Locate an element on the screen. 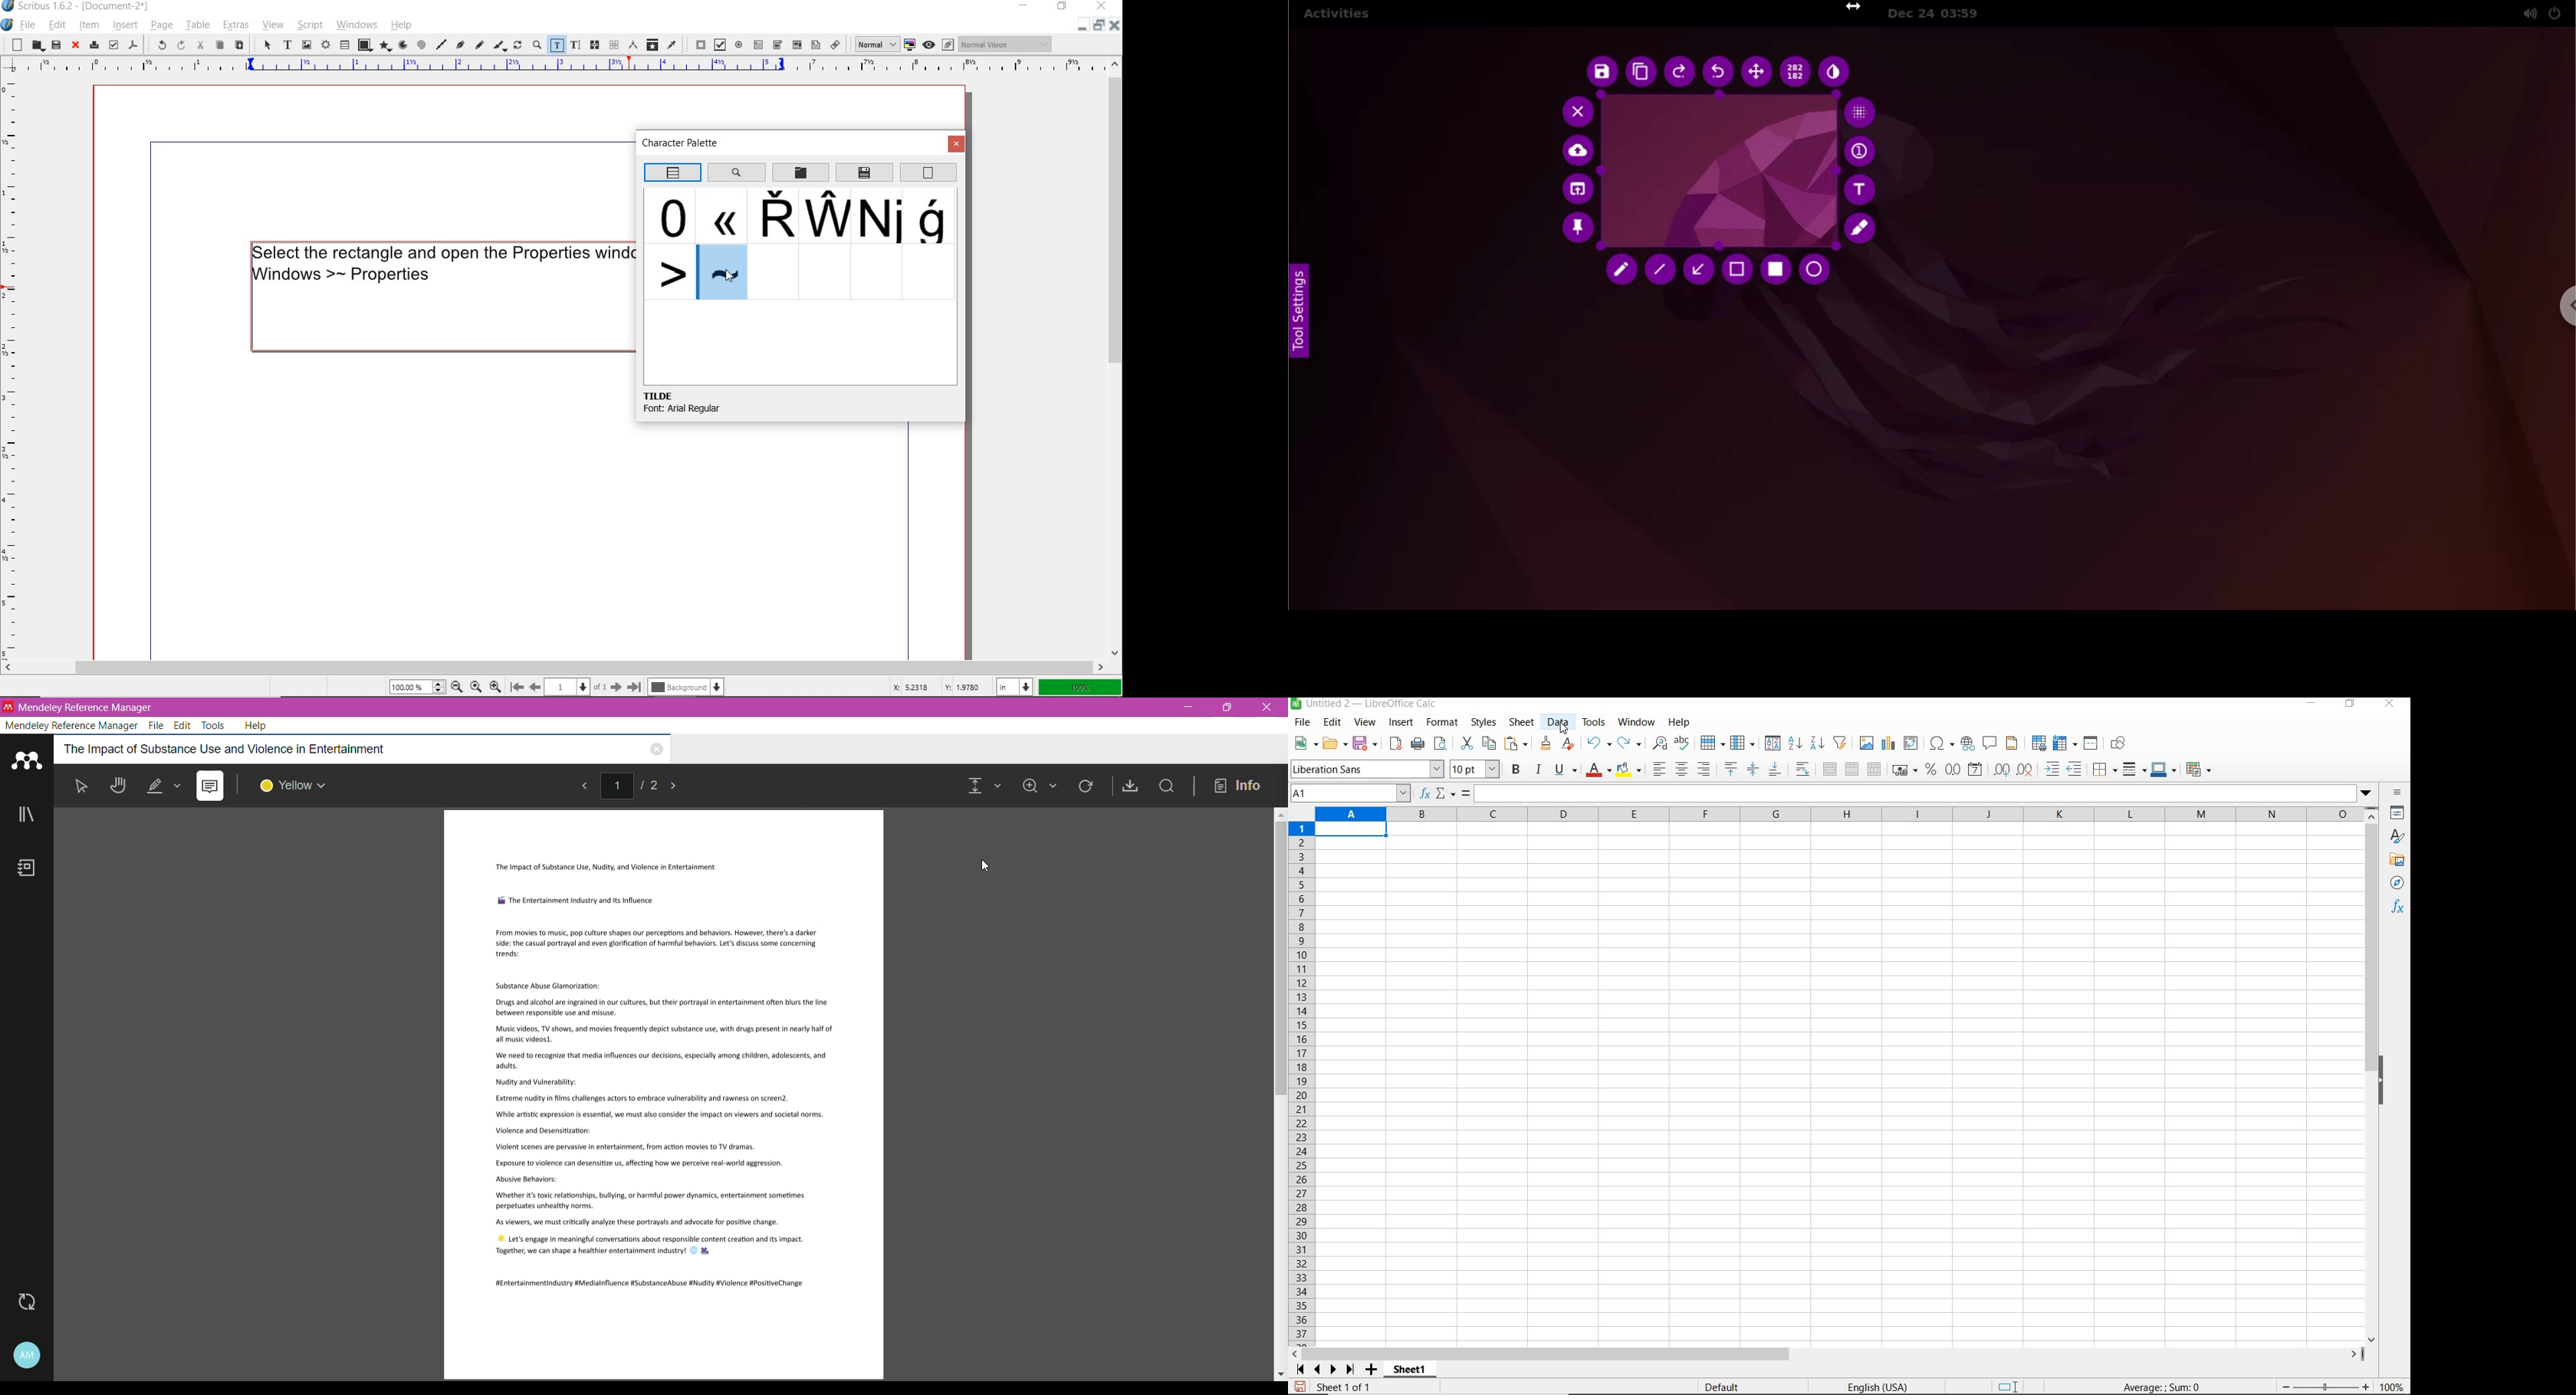 The image size is (2576, 1400). image frame is located at coordinates (306, 45).